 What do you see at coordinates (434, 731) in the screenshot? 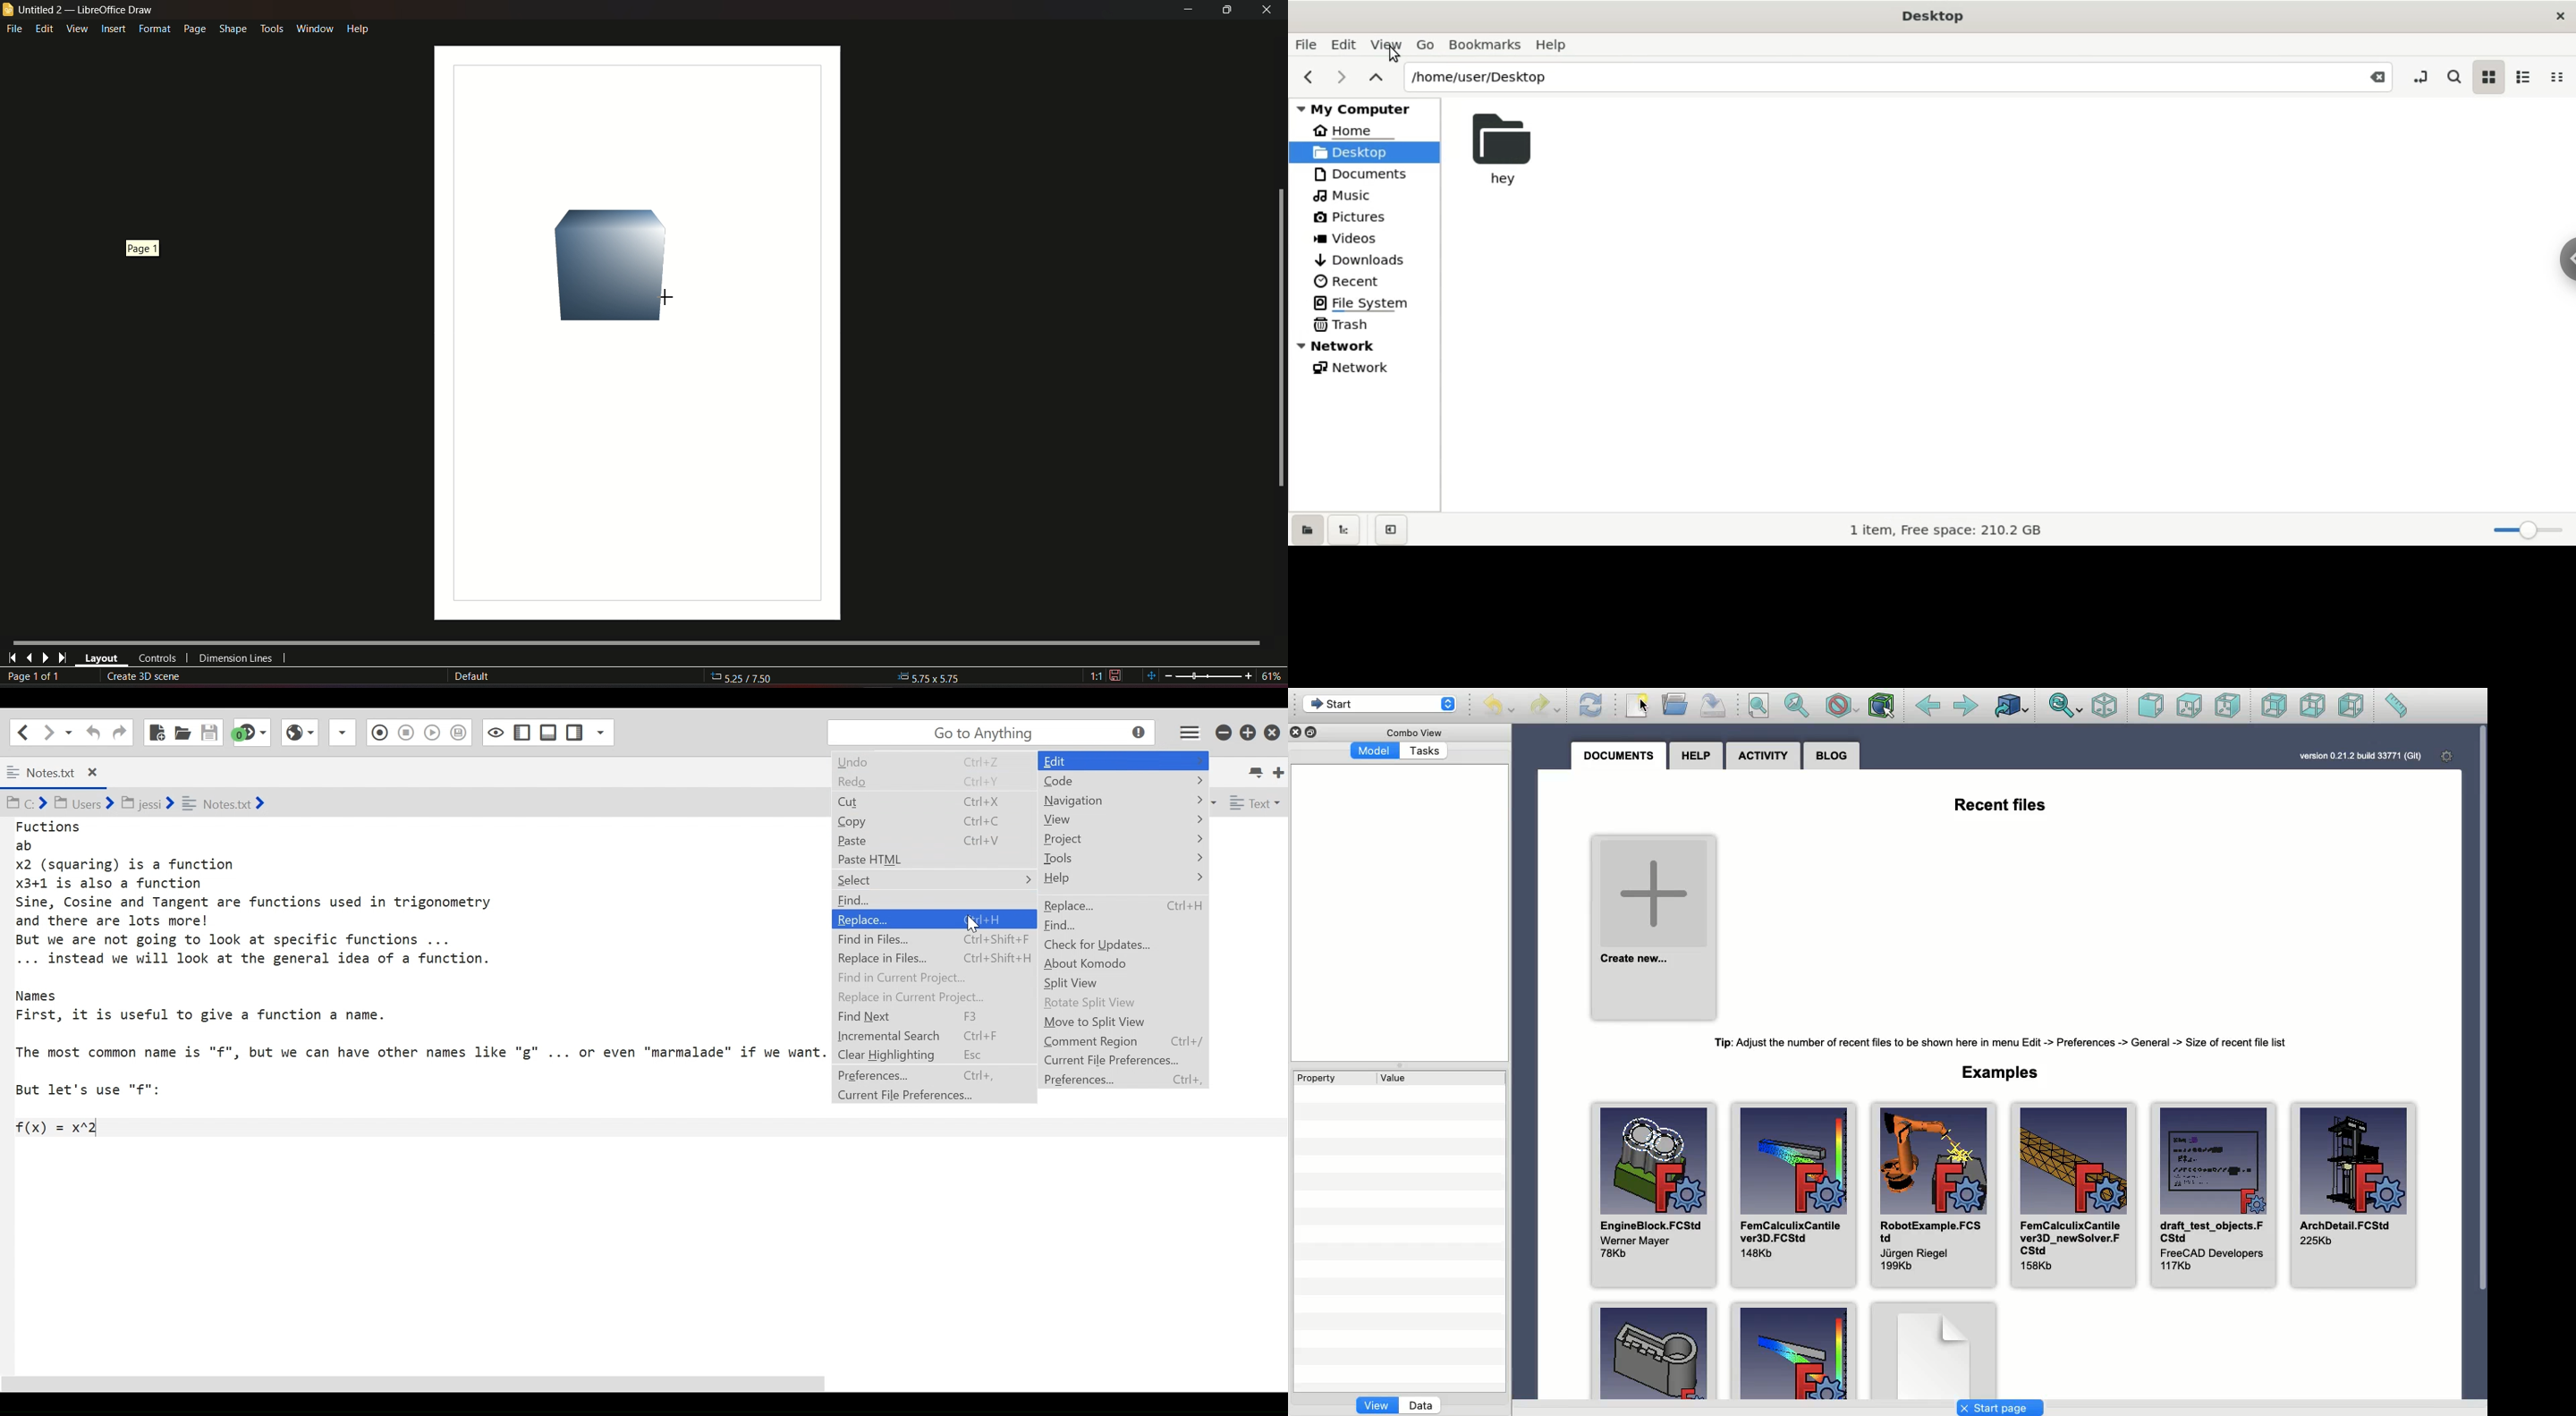
I see `Save Macro to Toolbox as Superscript` at bounding box center [434, 731].